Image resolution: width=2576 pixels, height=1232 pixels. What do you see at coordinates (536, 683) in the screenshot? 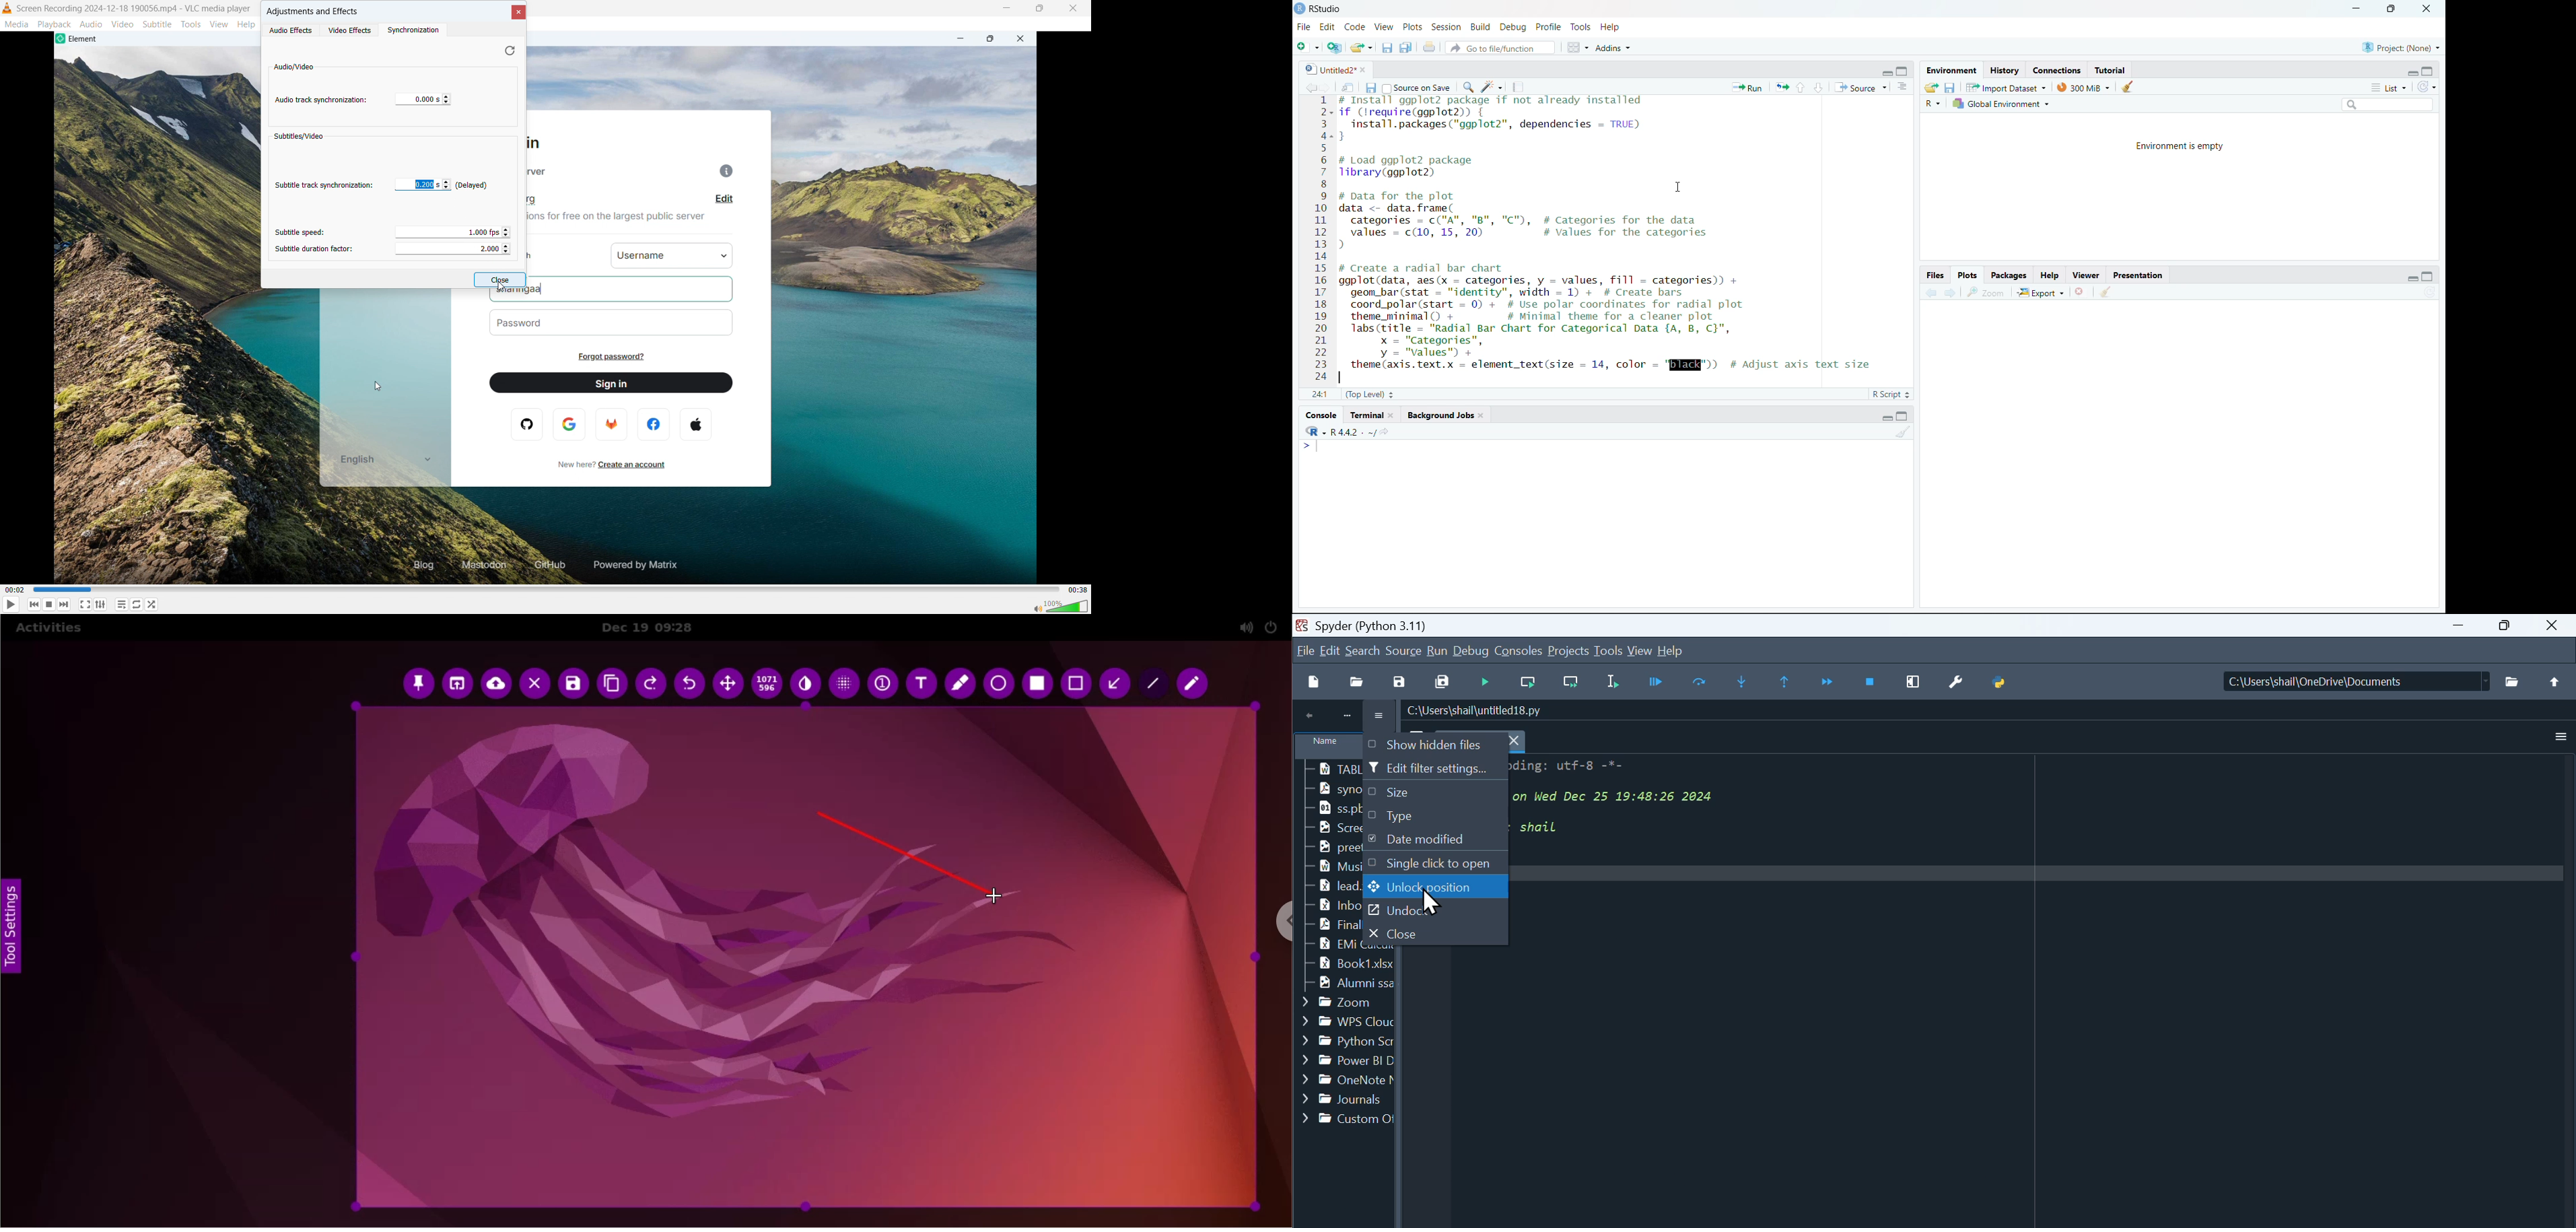
I see `cancel capture` at bounding box center [536, 683].